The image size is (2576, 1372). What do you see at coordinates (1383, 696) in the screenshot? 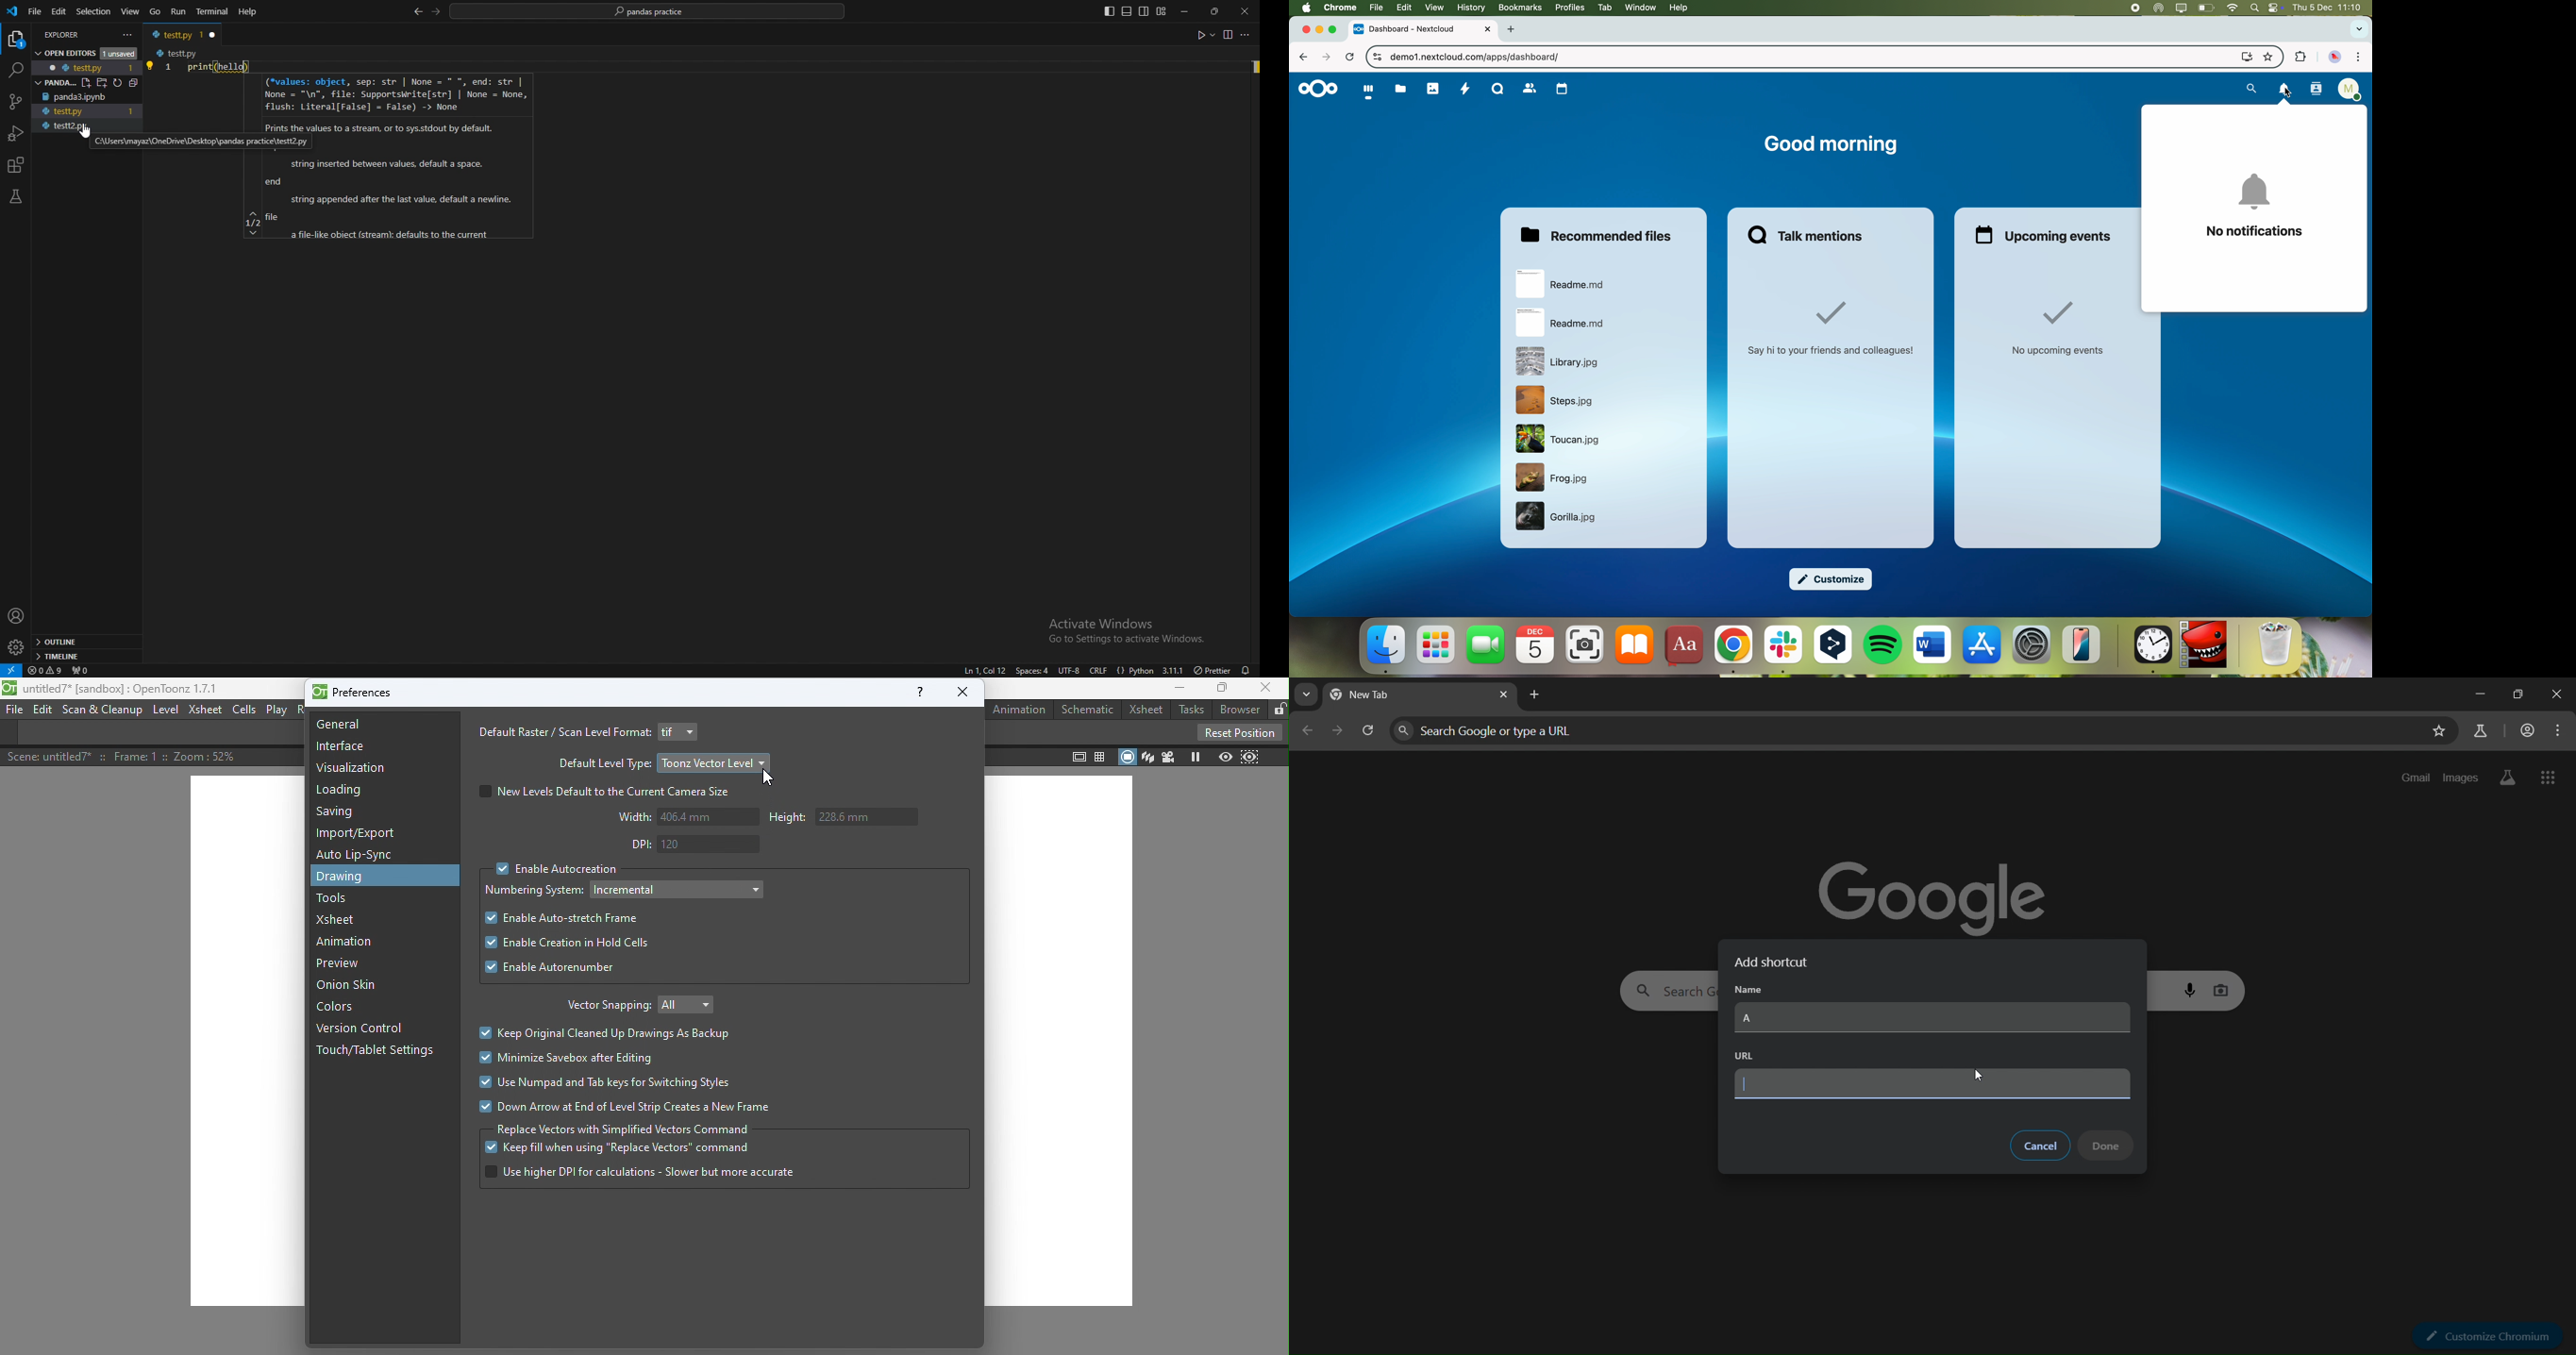
I see `current page` at bounding box center [1383, 696].